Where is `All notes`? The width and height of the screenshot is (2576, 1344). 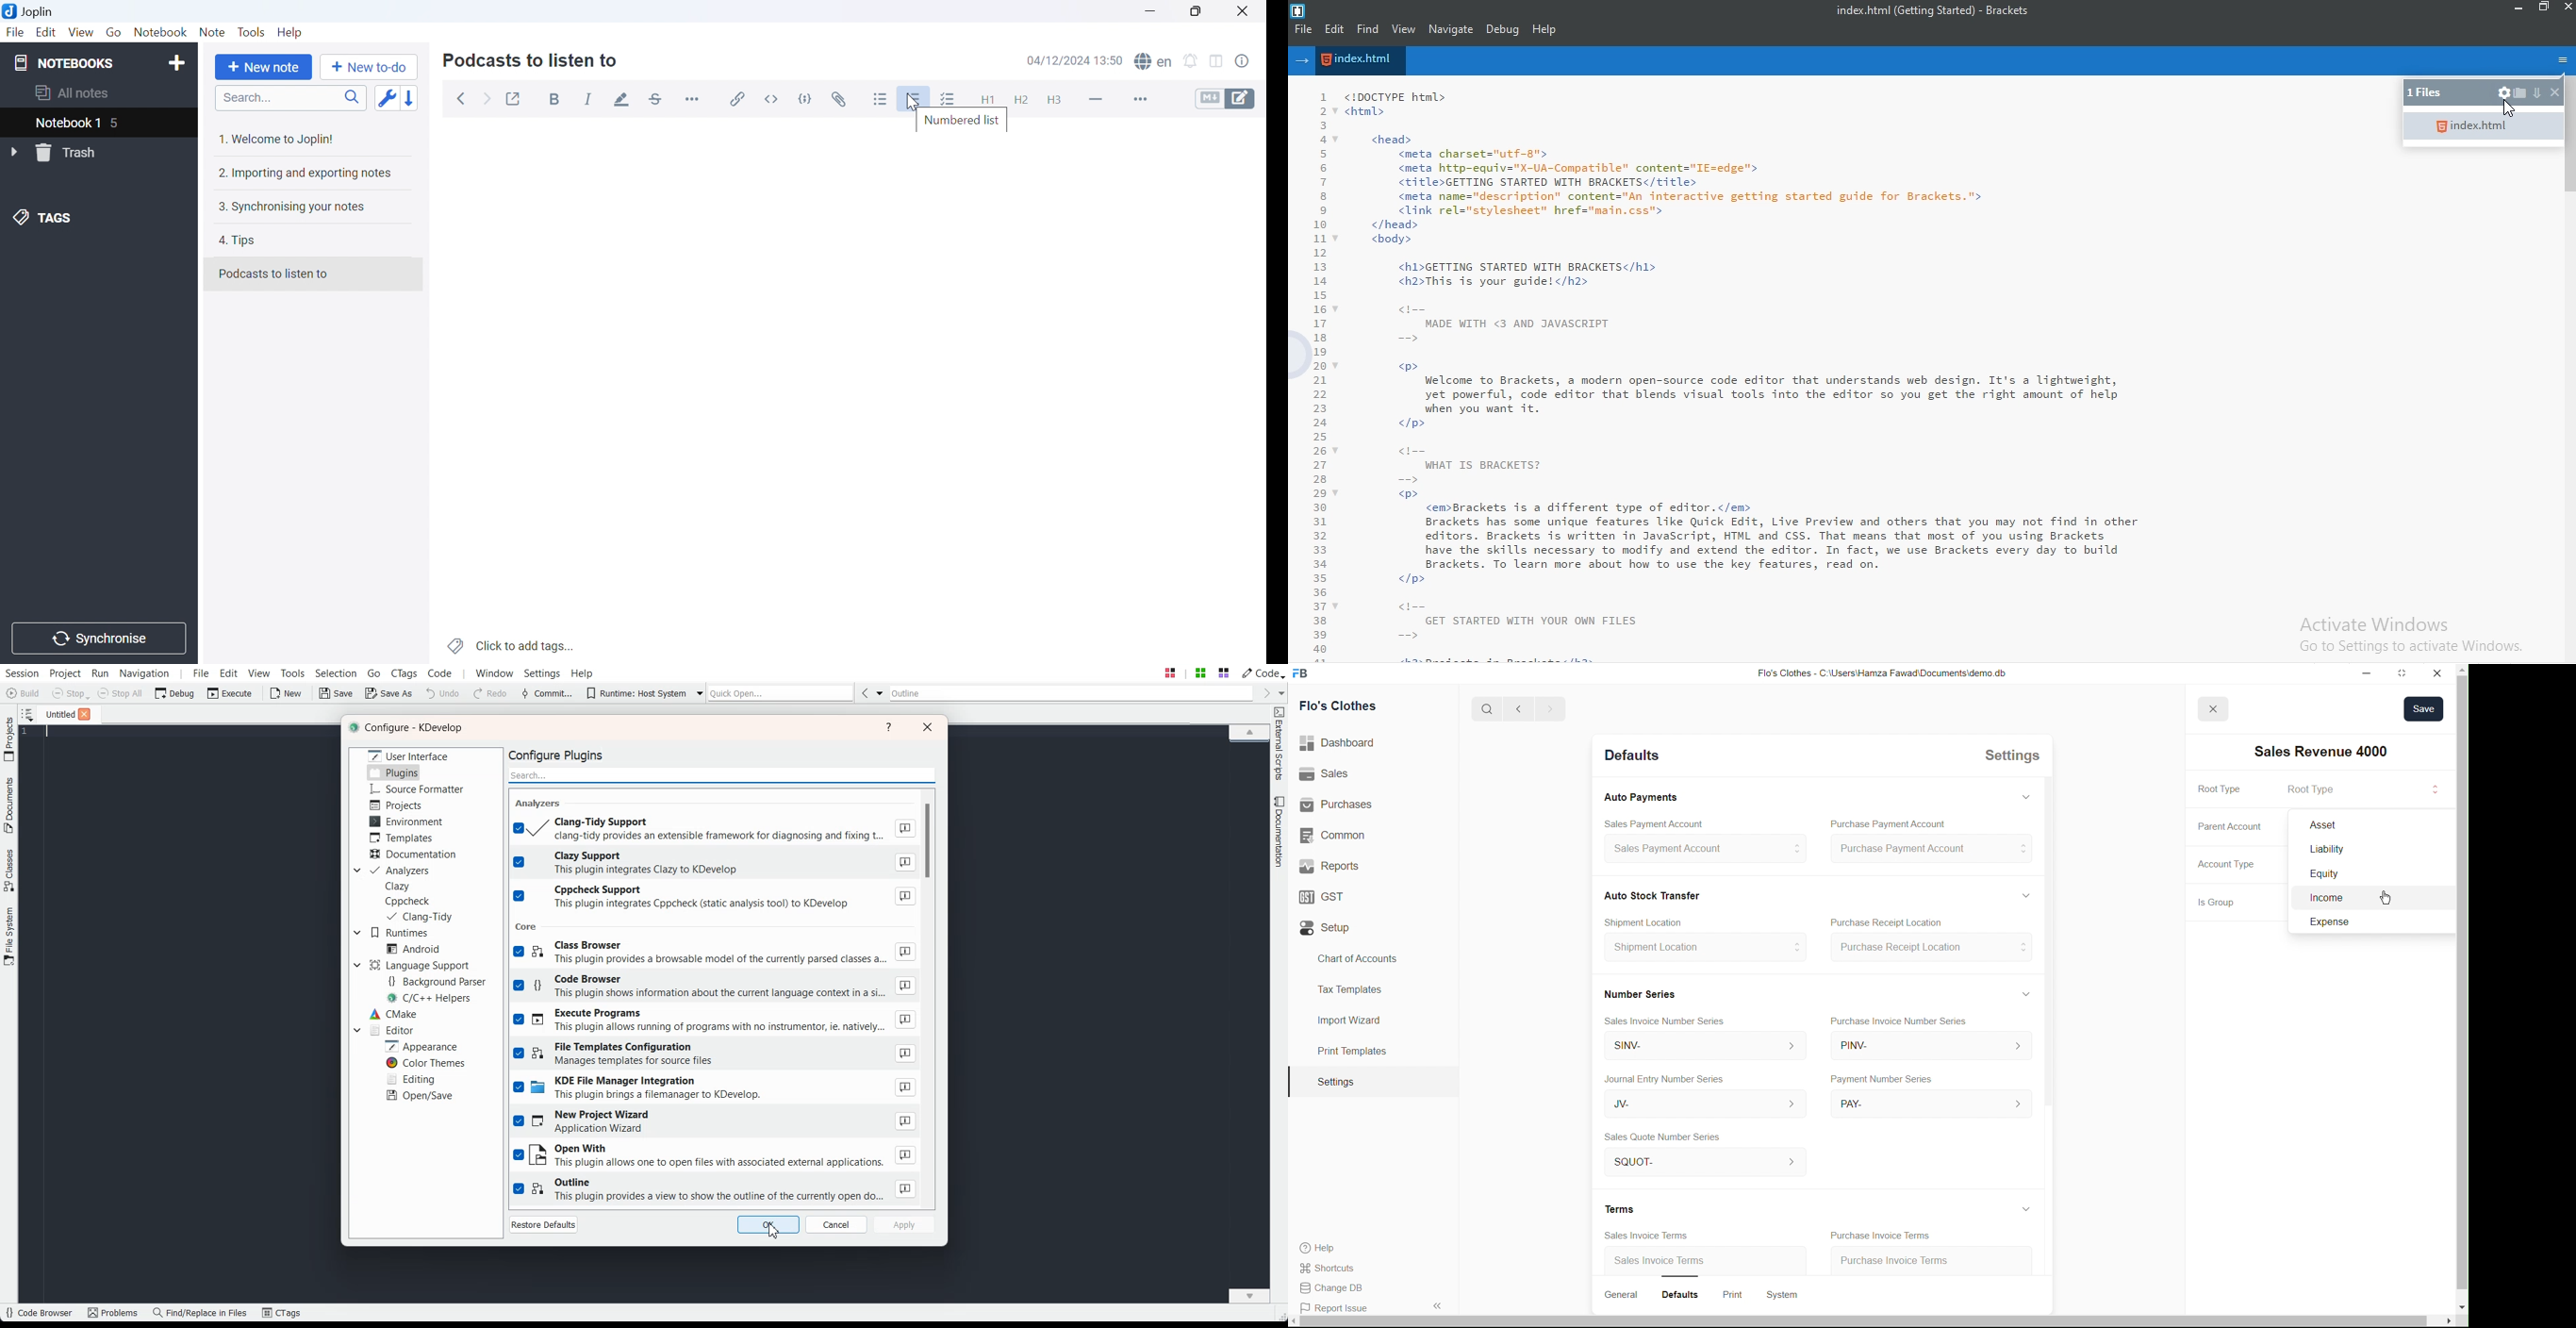
All notes is located at coordinates (73, 94).